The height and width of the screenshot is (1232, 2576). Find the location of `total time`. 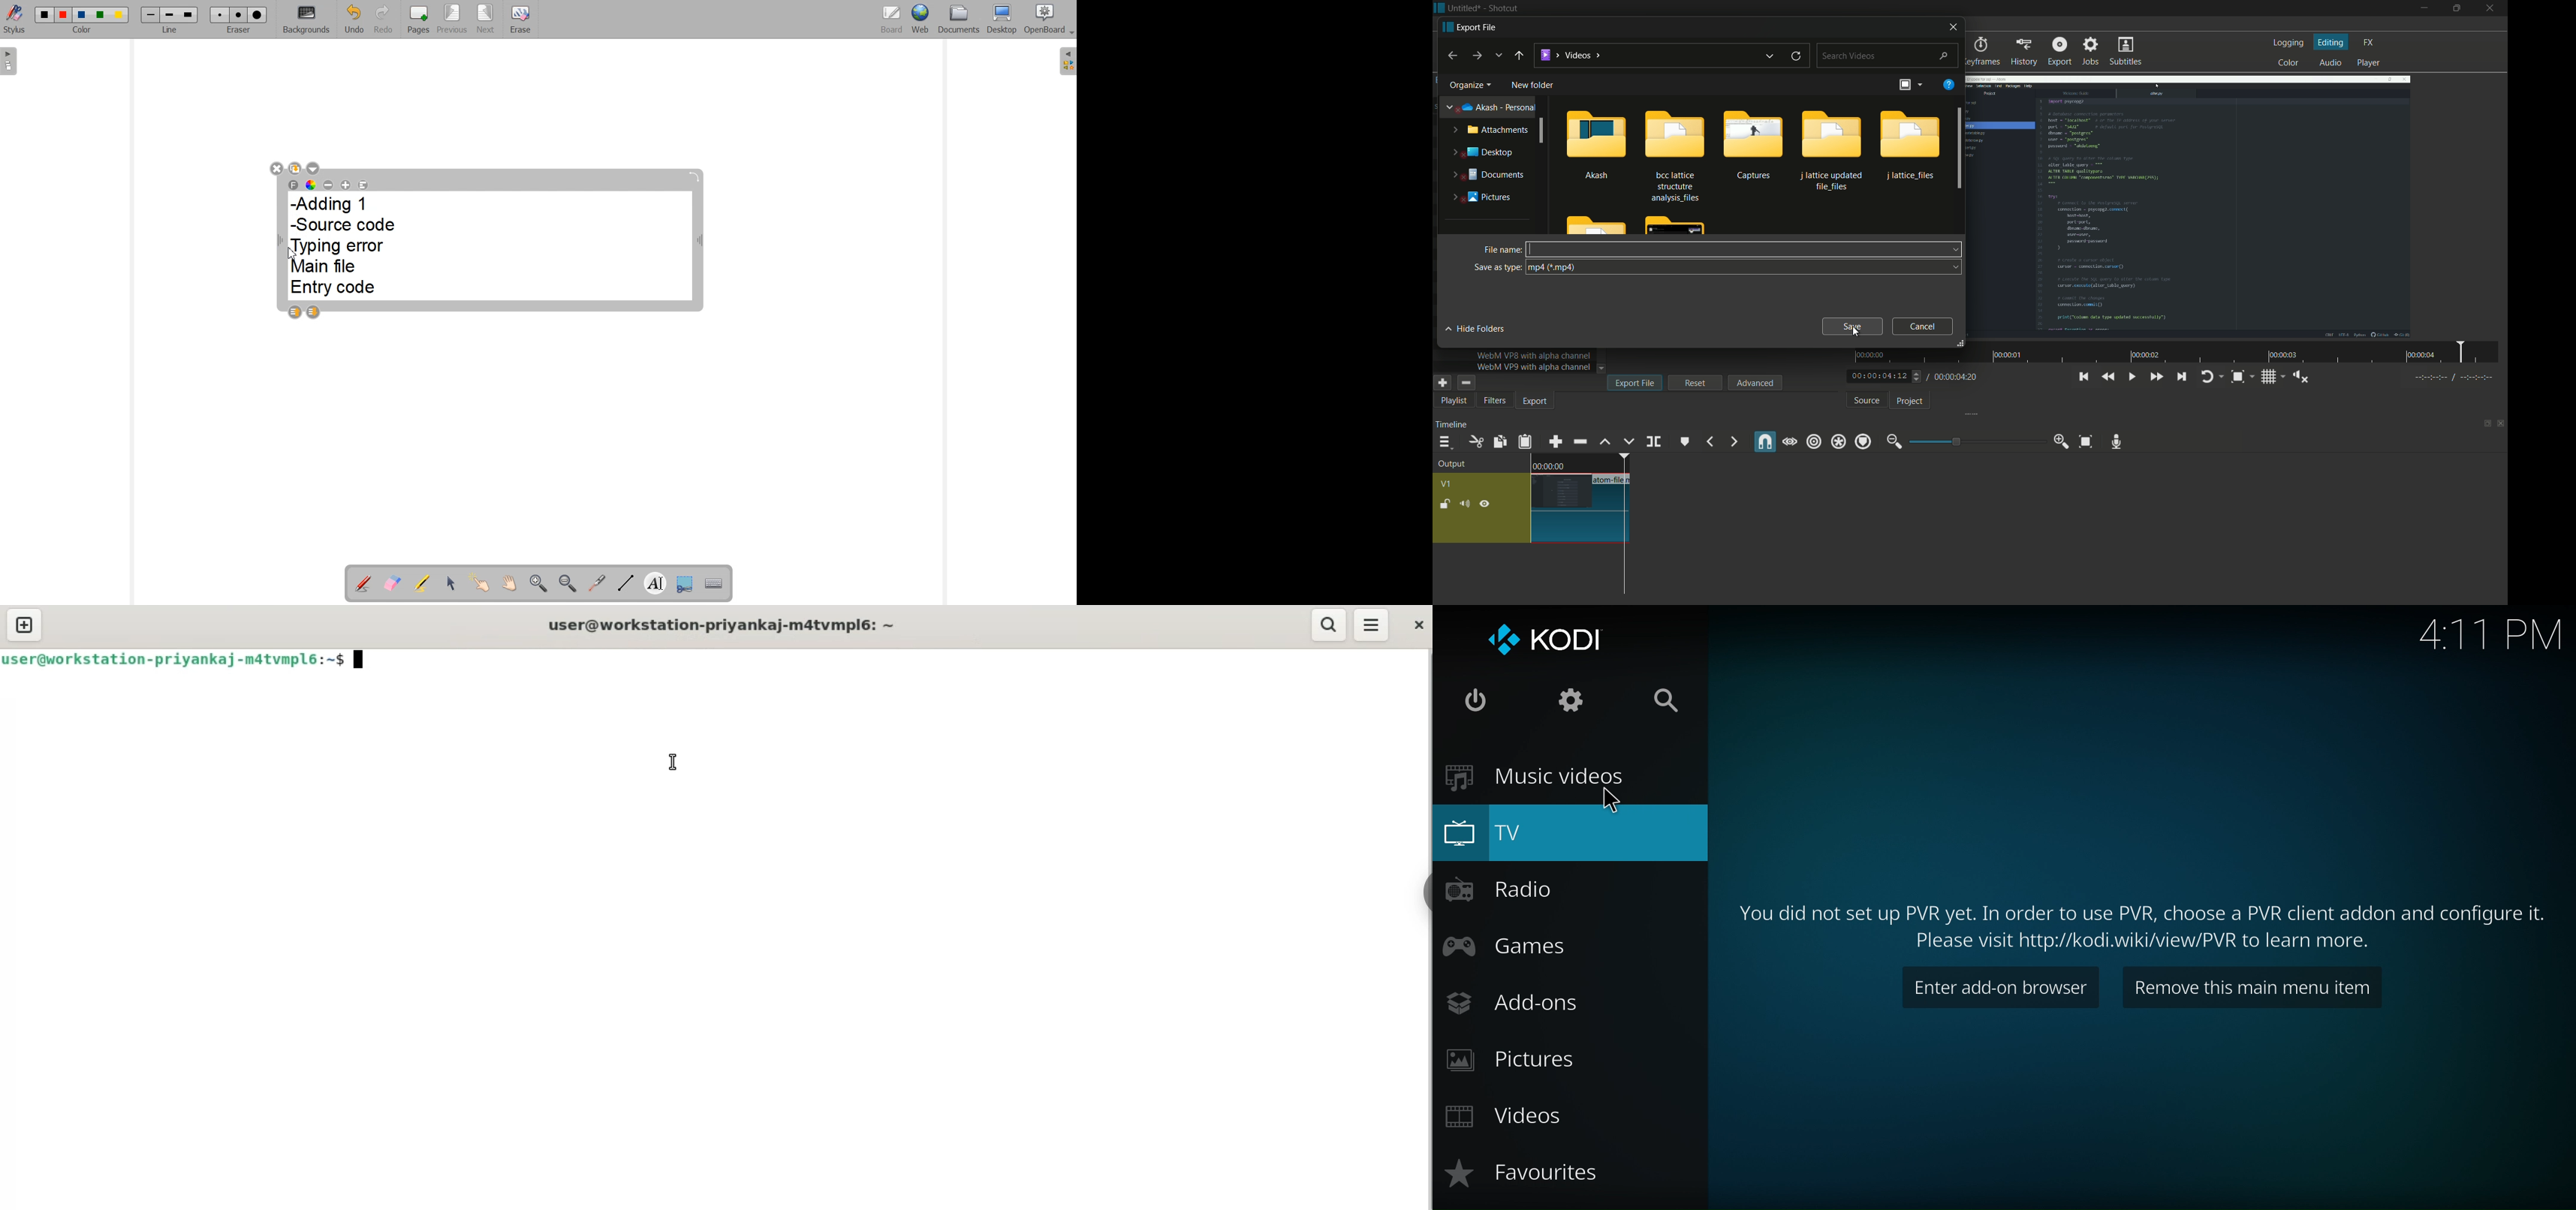

total time is located at coordinates (1956, 376).